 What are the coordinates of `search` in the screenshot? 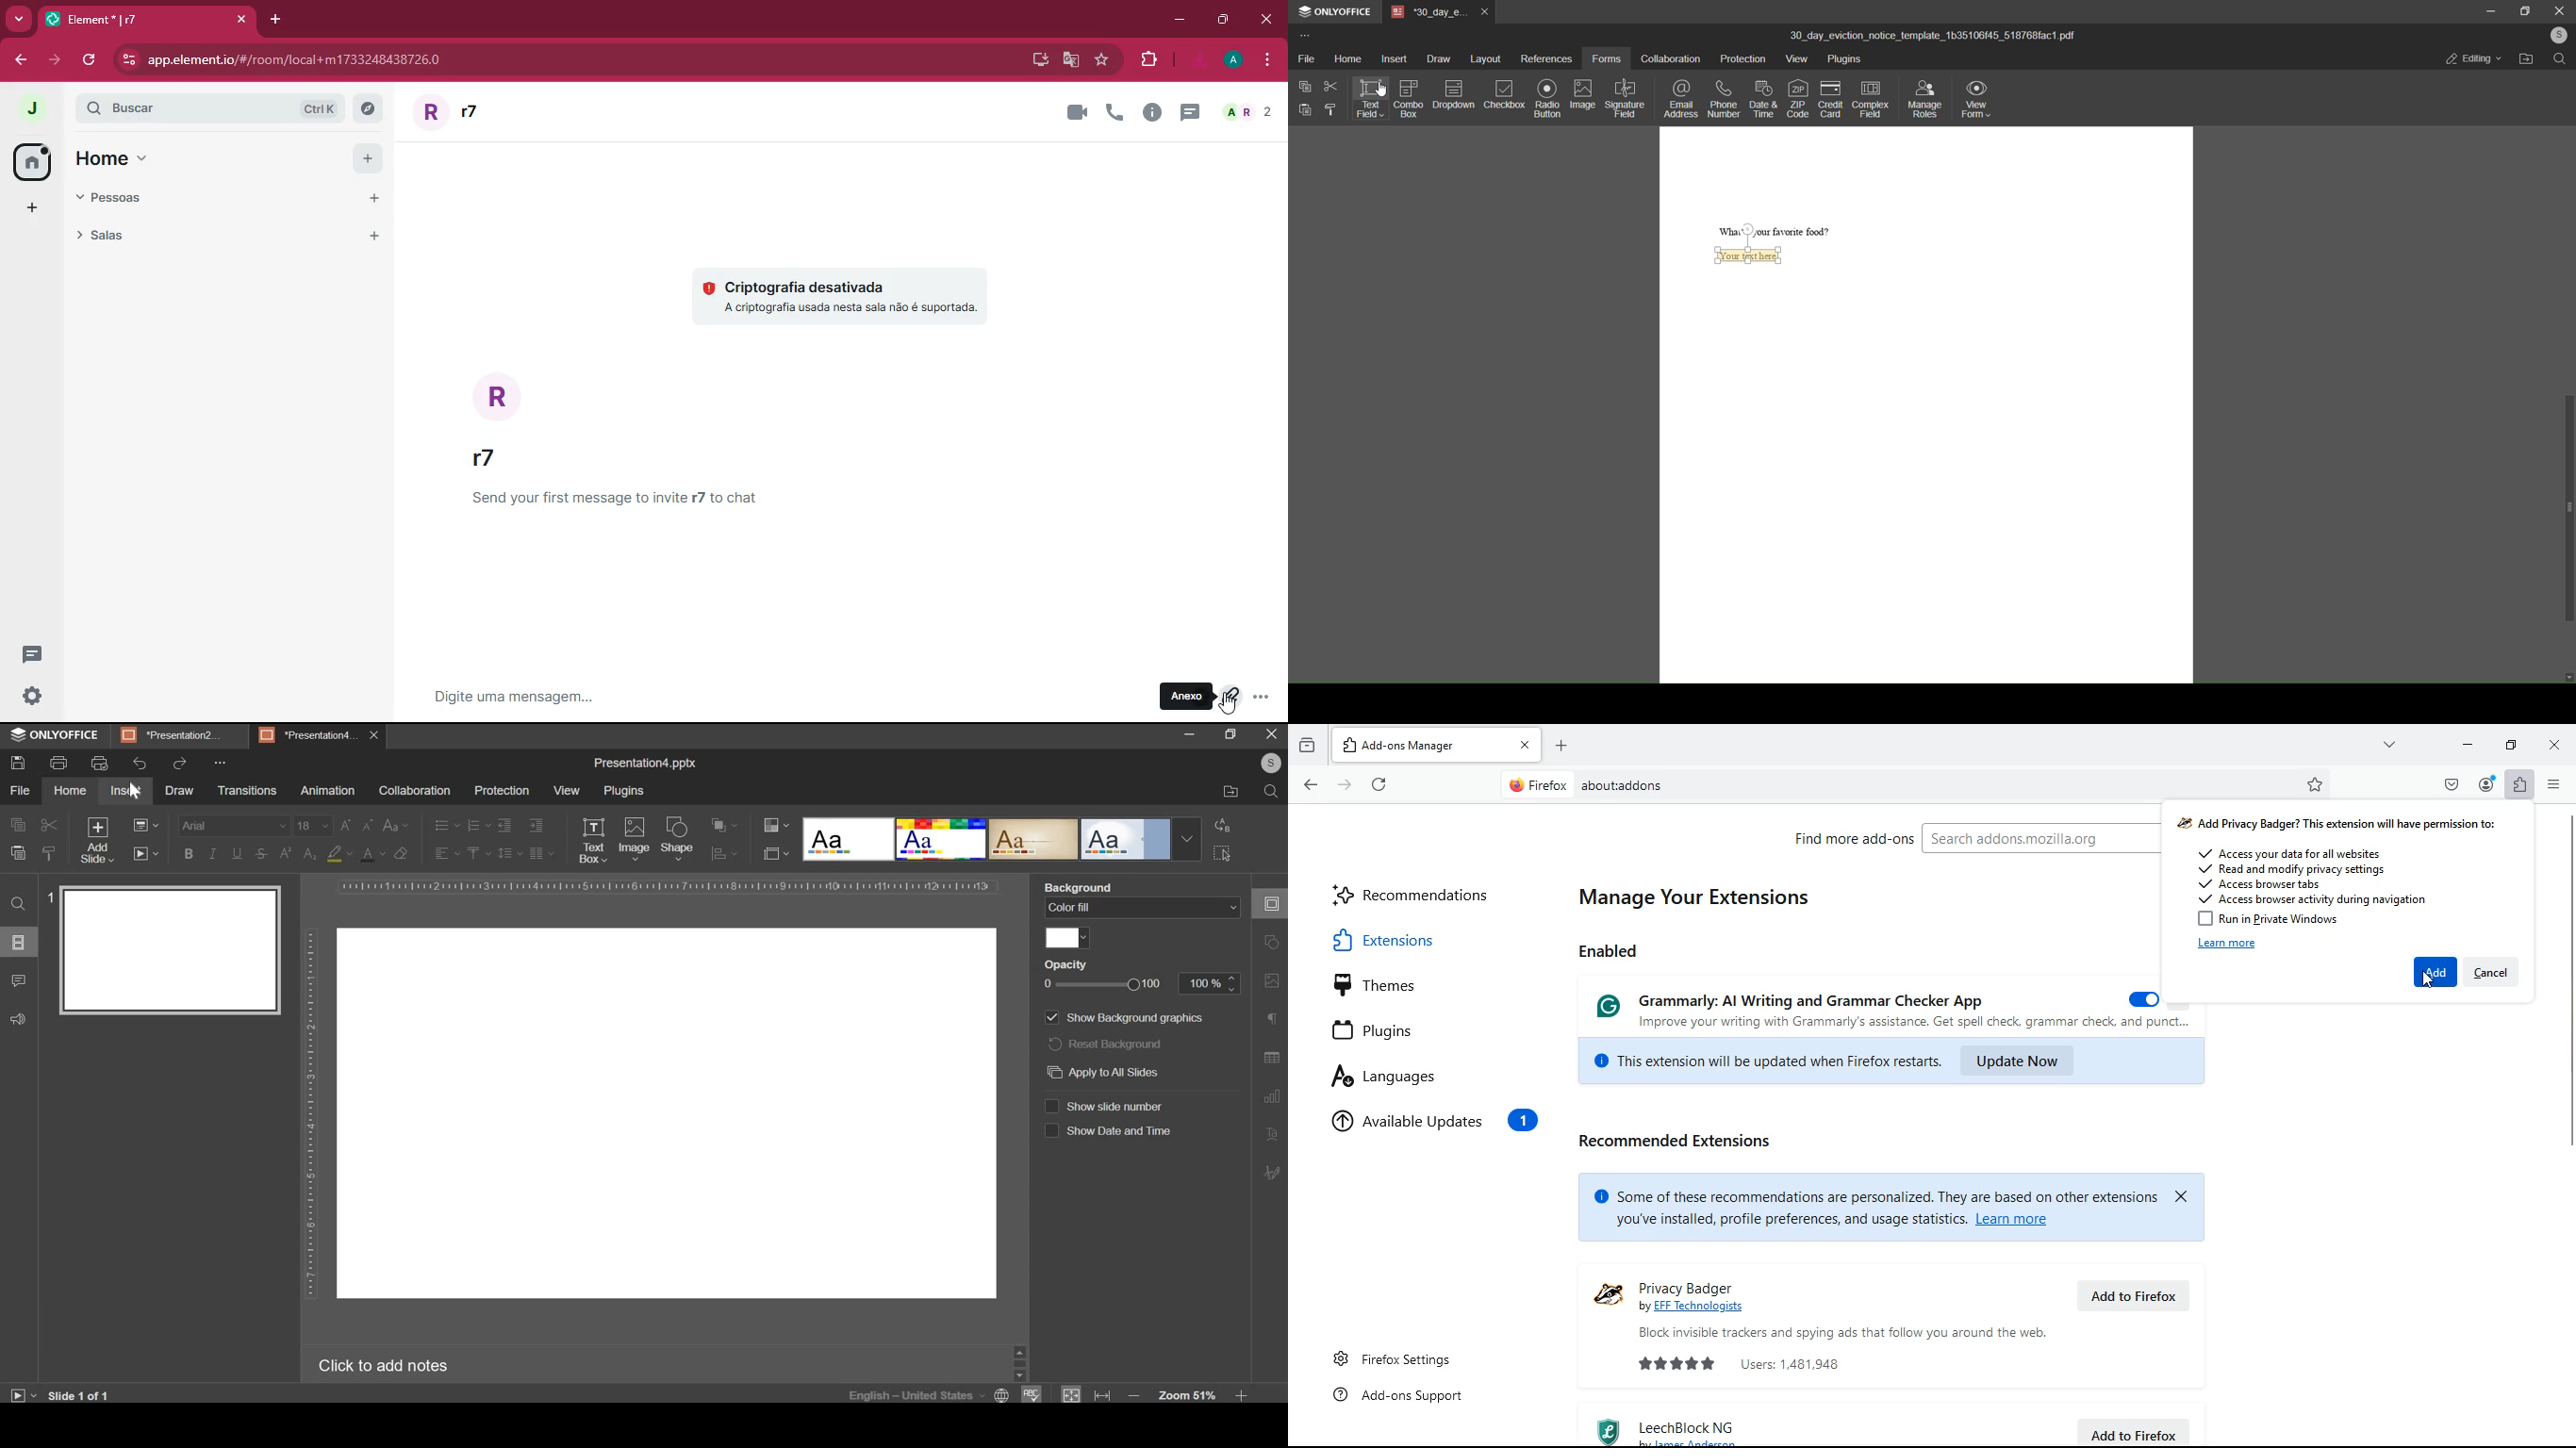 It's located at (2560, 60).